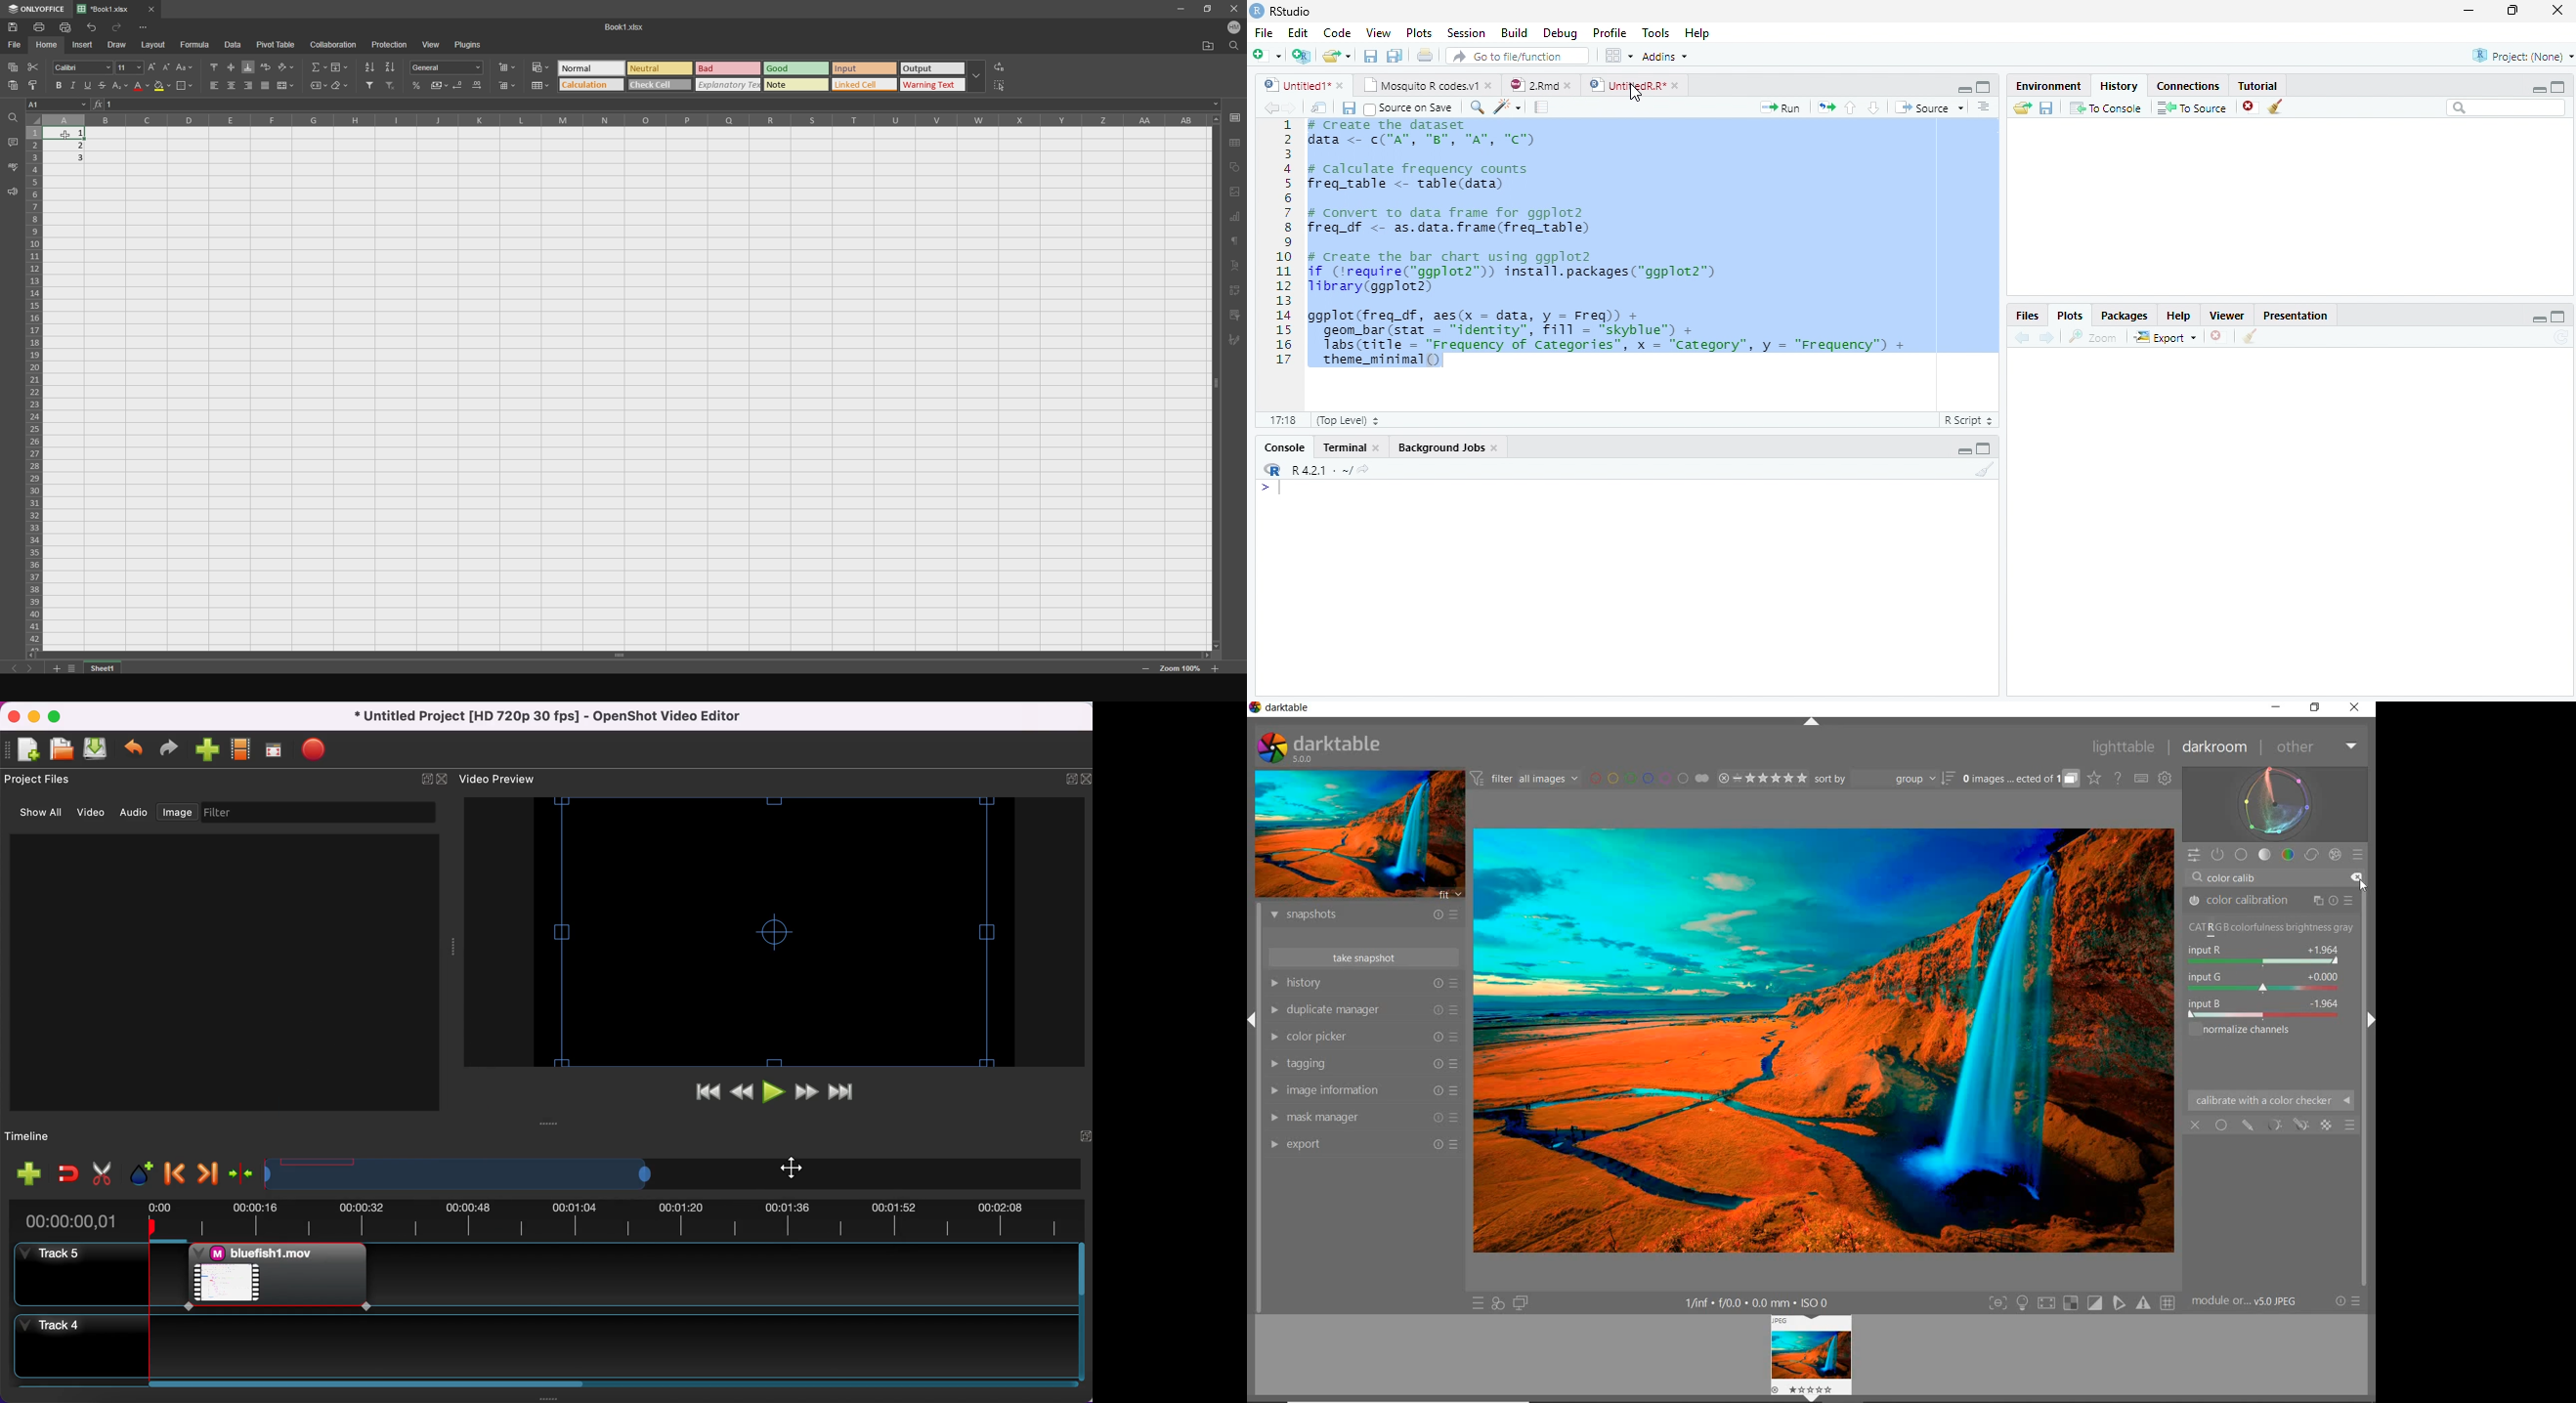 Image resolution: width=2576 pixels, height=1428 pixels. What do you see at coordinates (34, 381) in the screenshot?
I see `cells` at bounding box center [34, 381].